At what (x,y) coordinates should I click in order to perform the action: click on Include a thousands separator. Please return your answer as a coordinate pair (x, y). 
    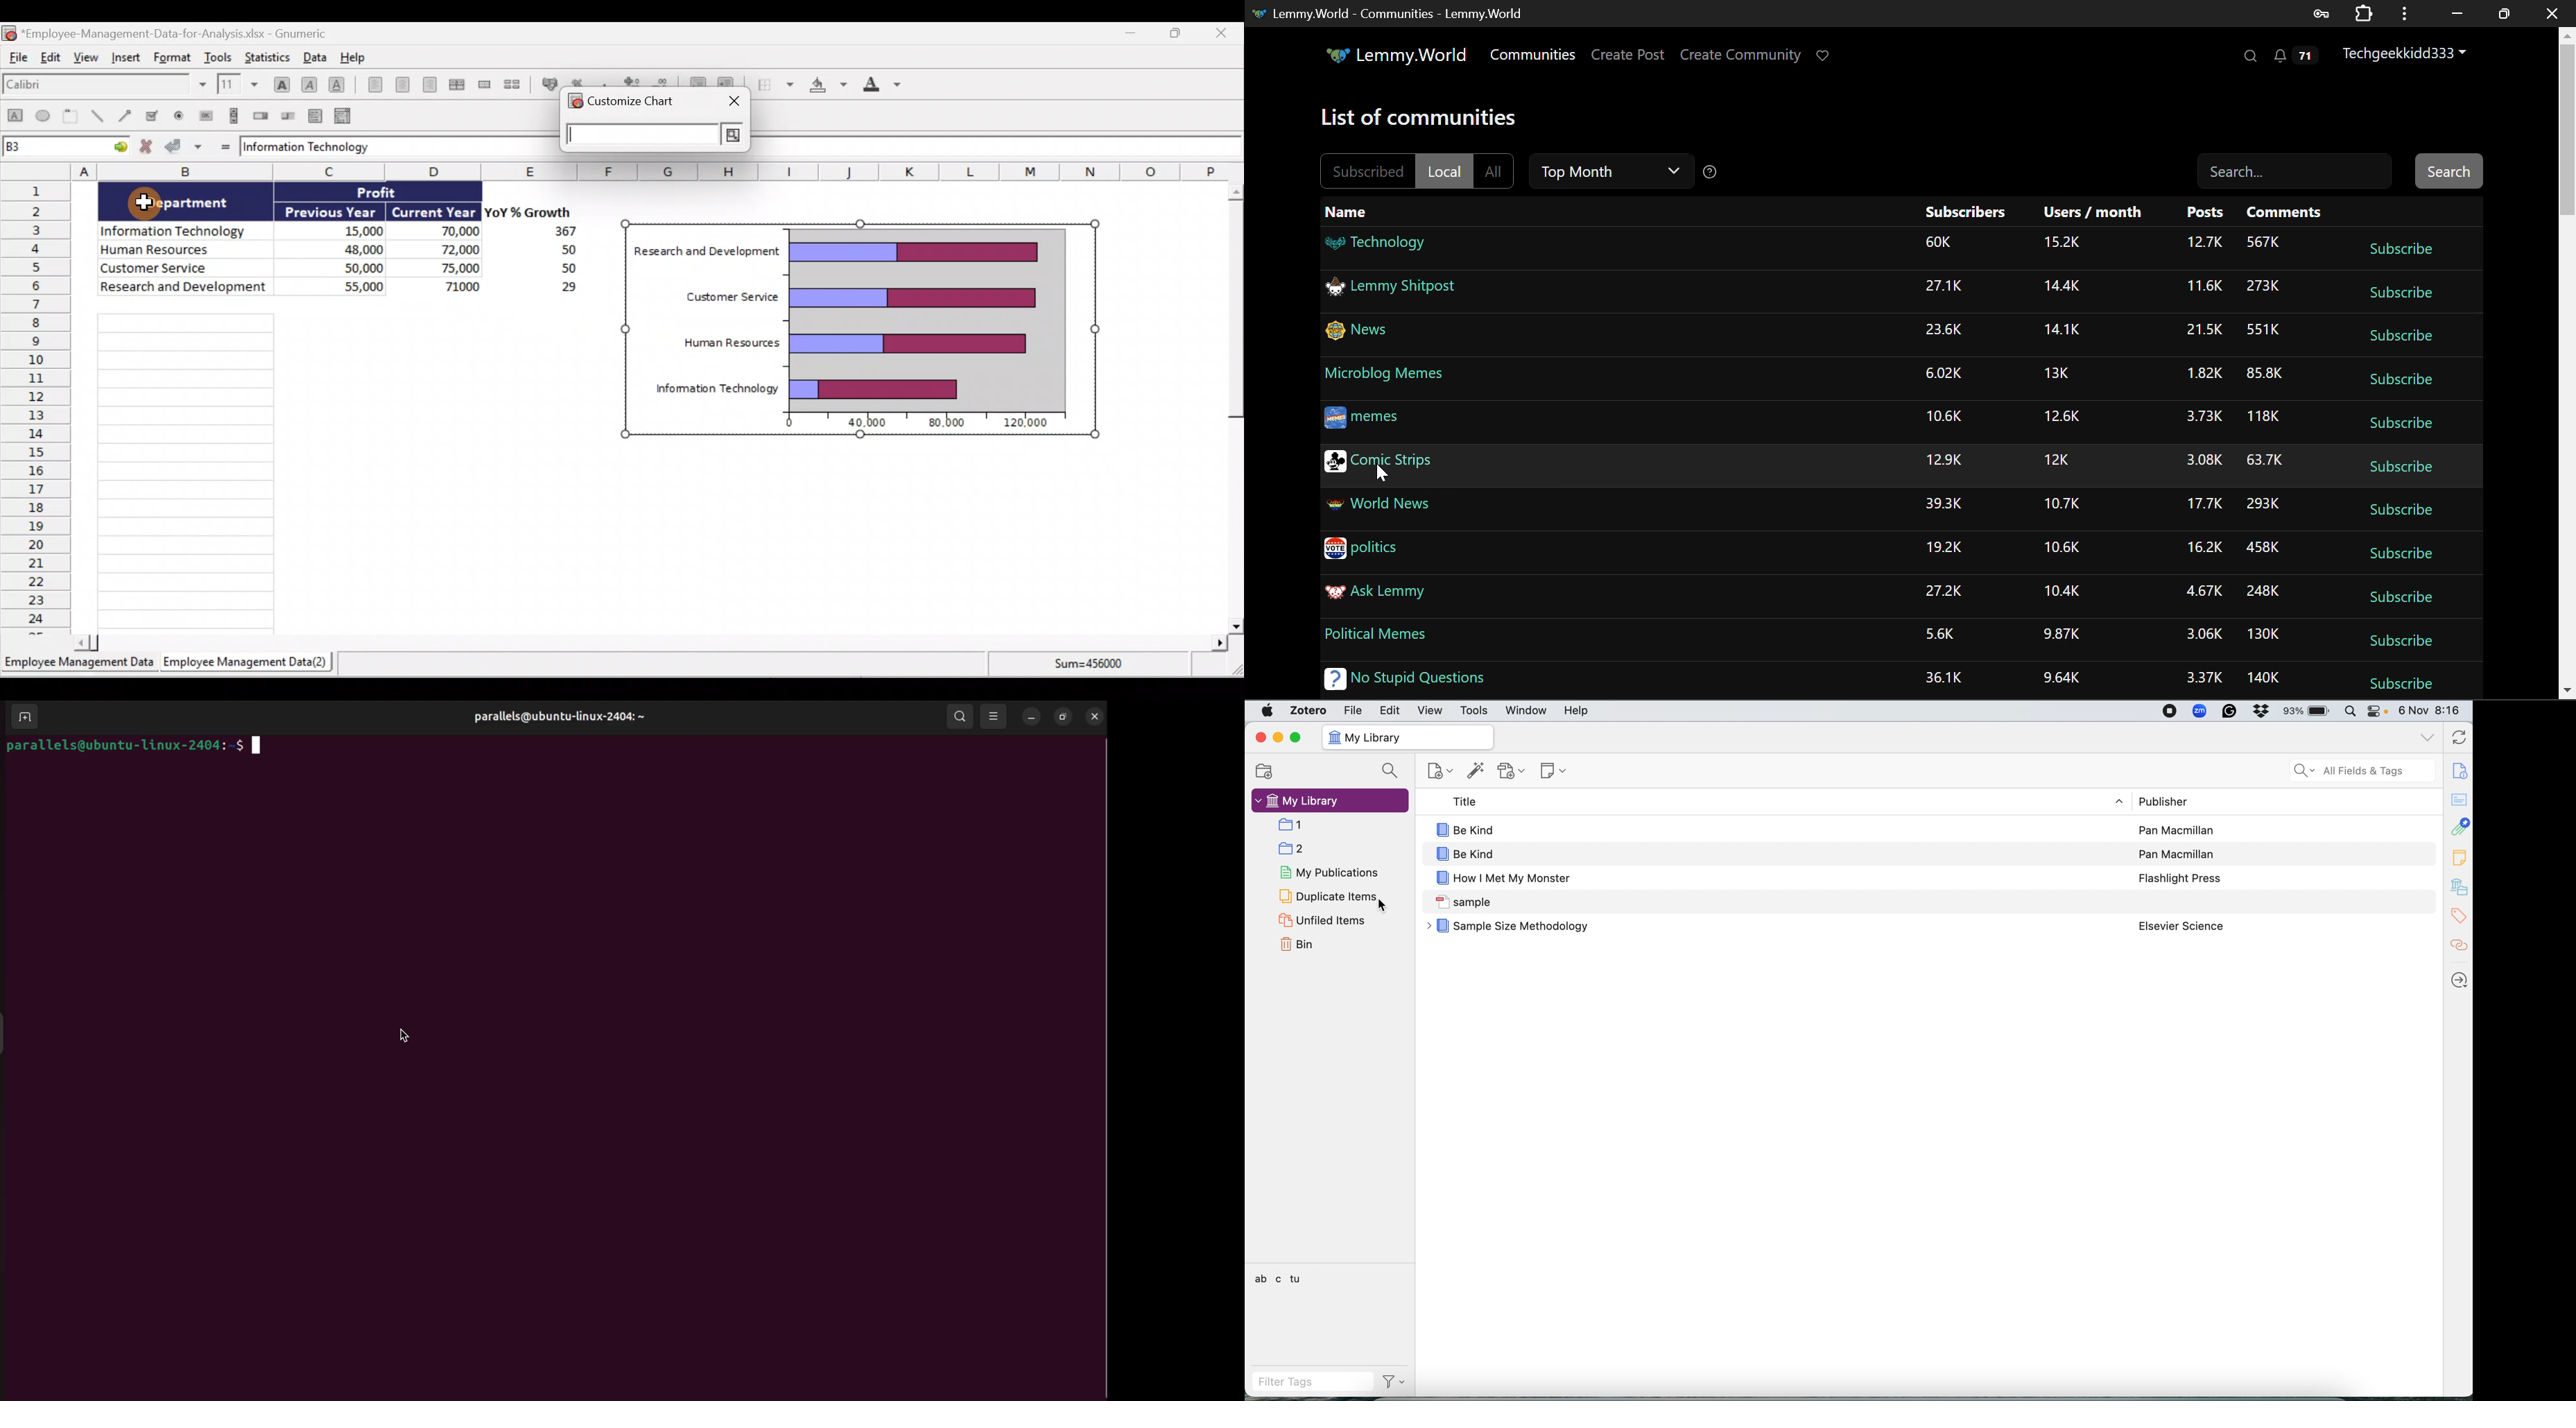
    Looking at the image, I should click on (605, 82).